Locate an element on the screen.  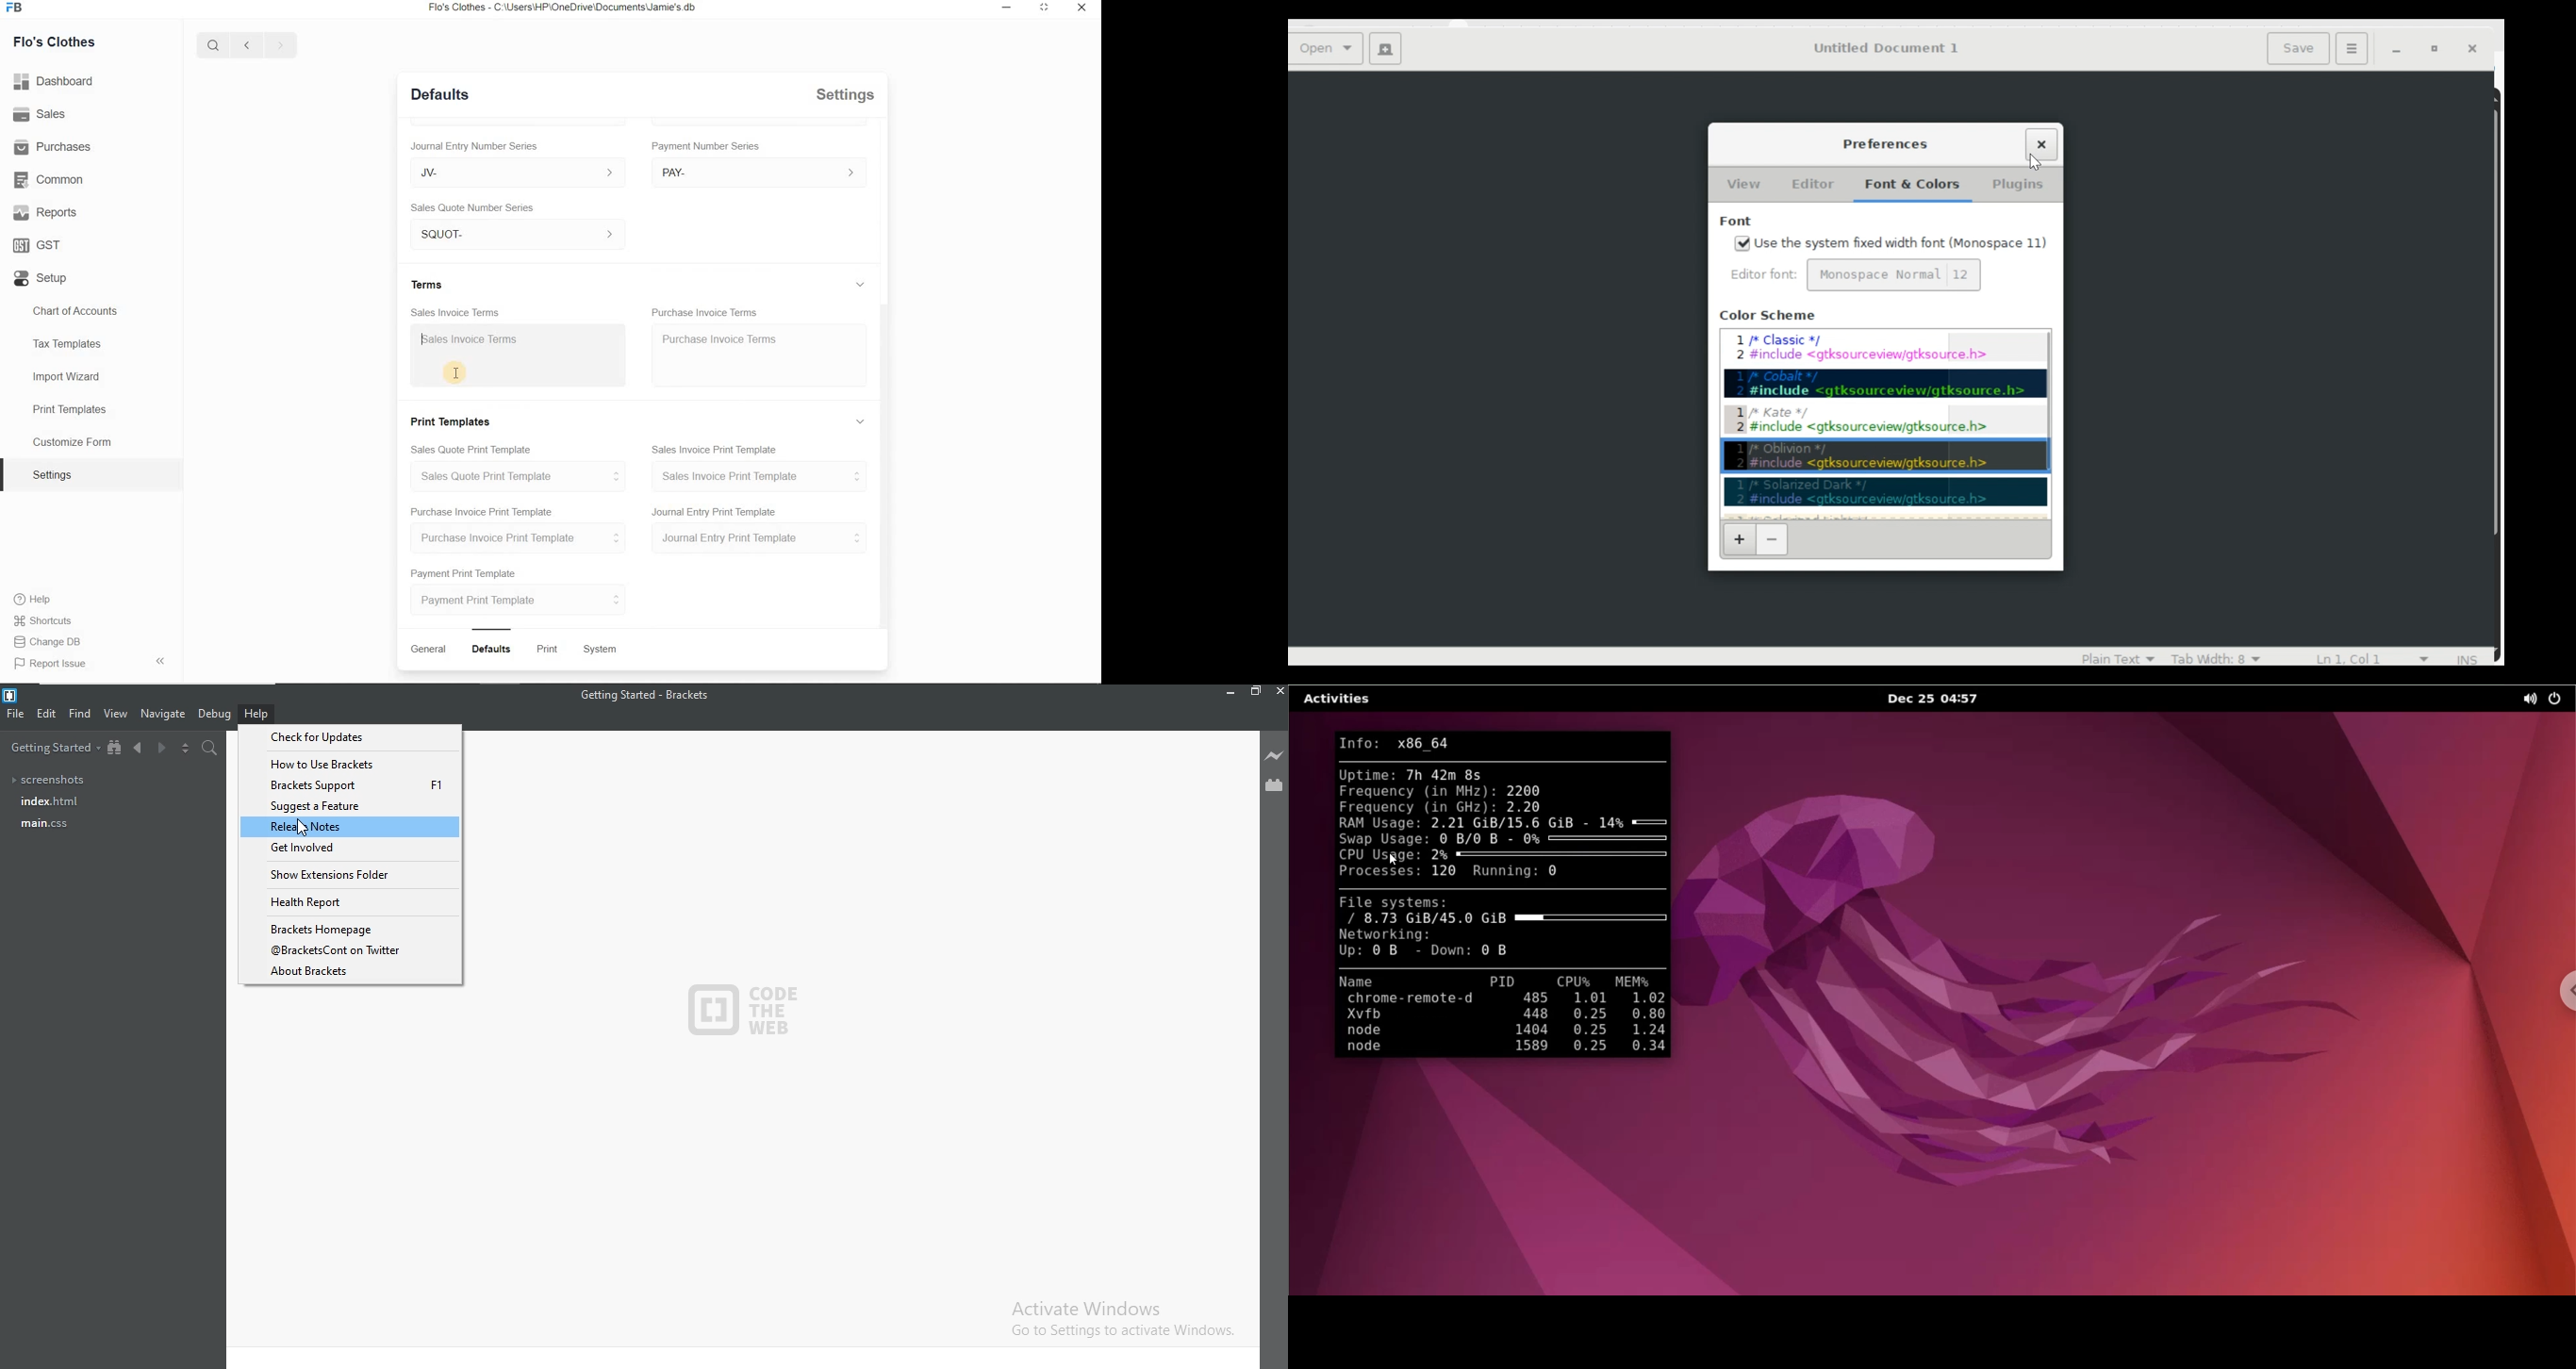
Purchase Invoice Terms is located at coordinates (760, 355).